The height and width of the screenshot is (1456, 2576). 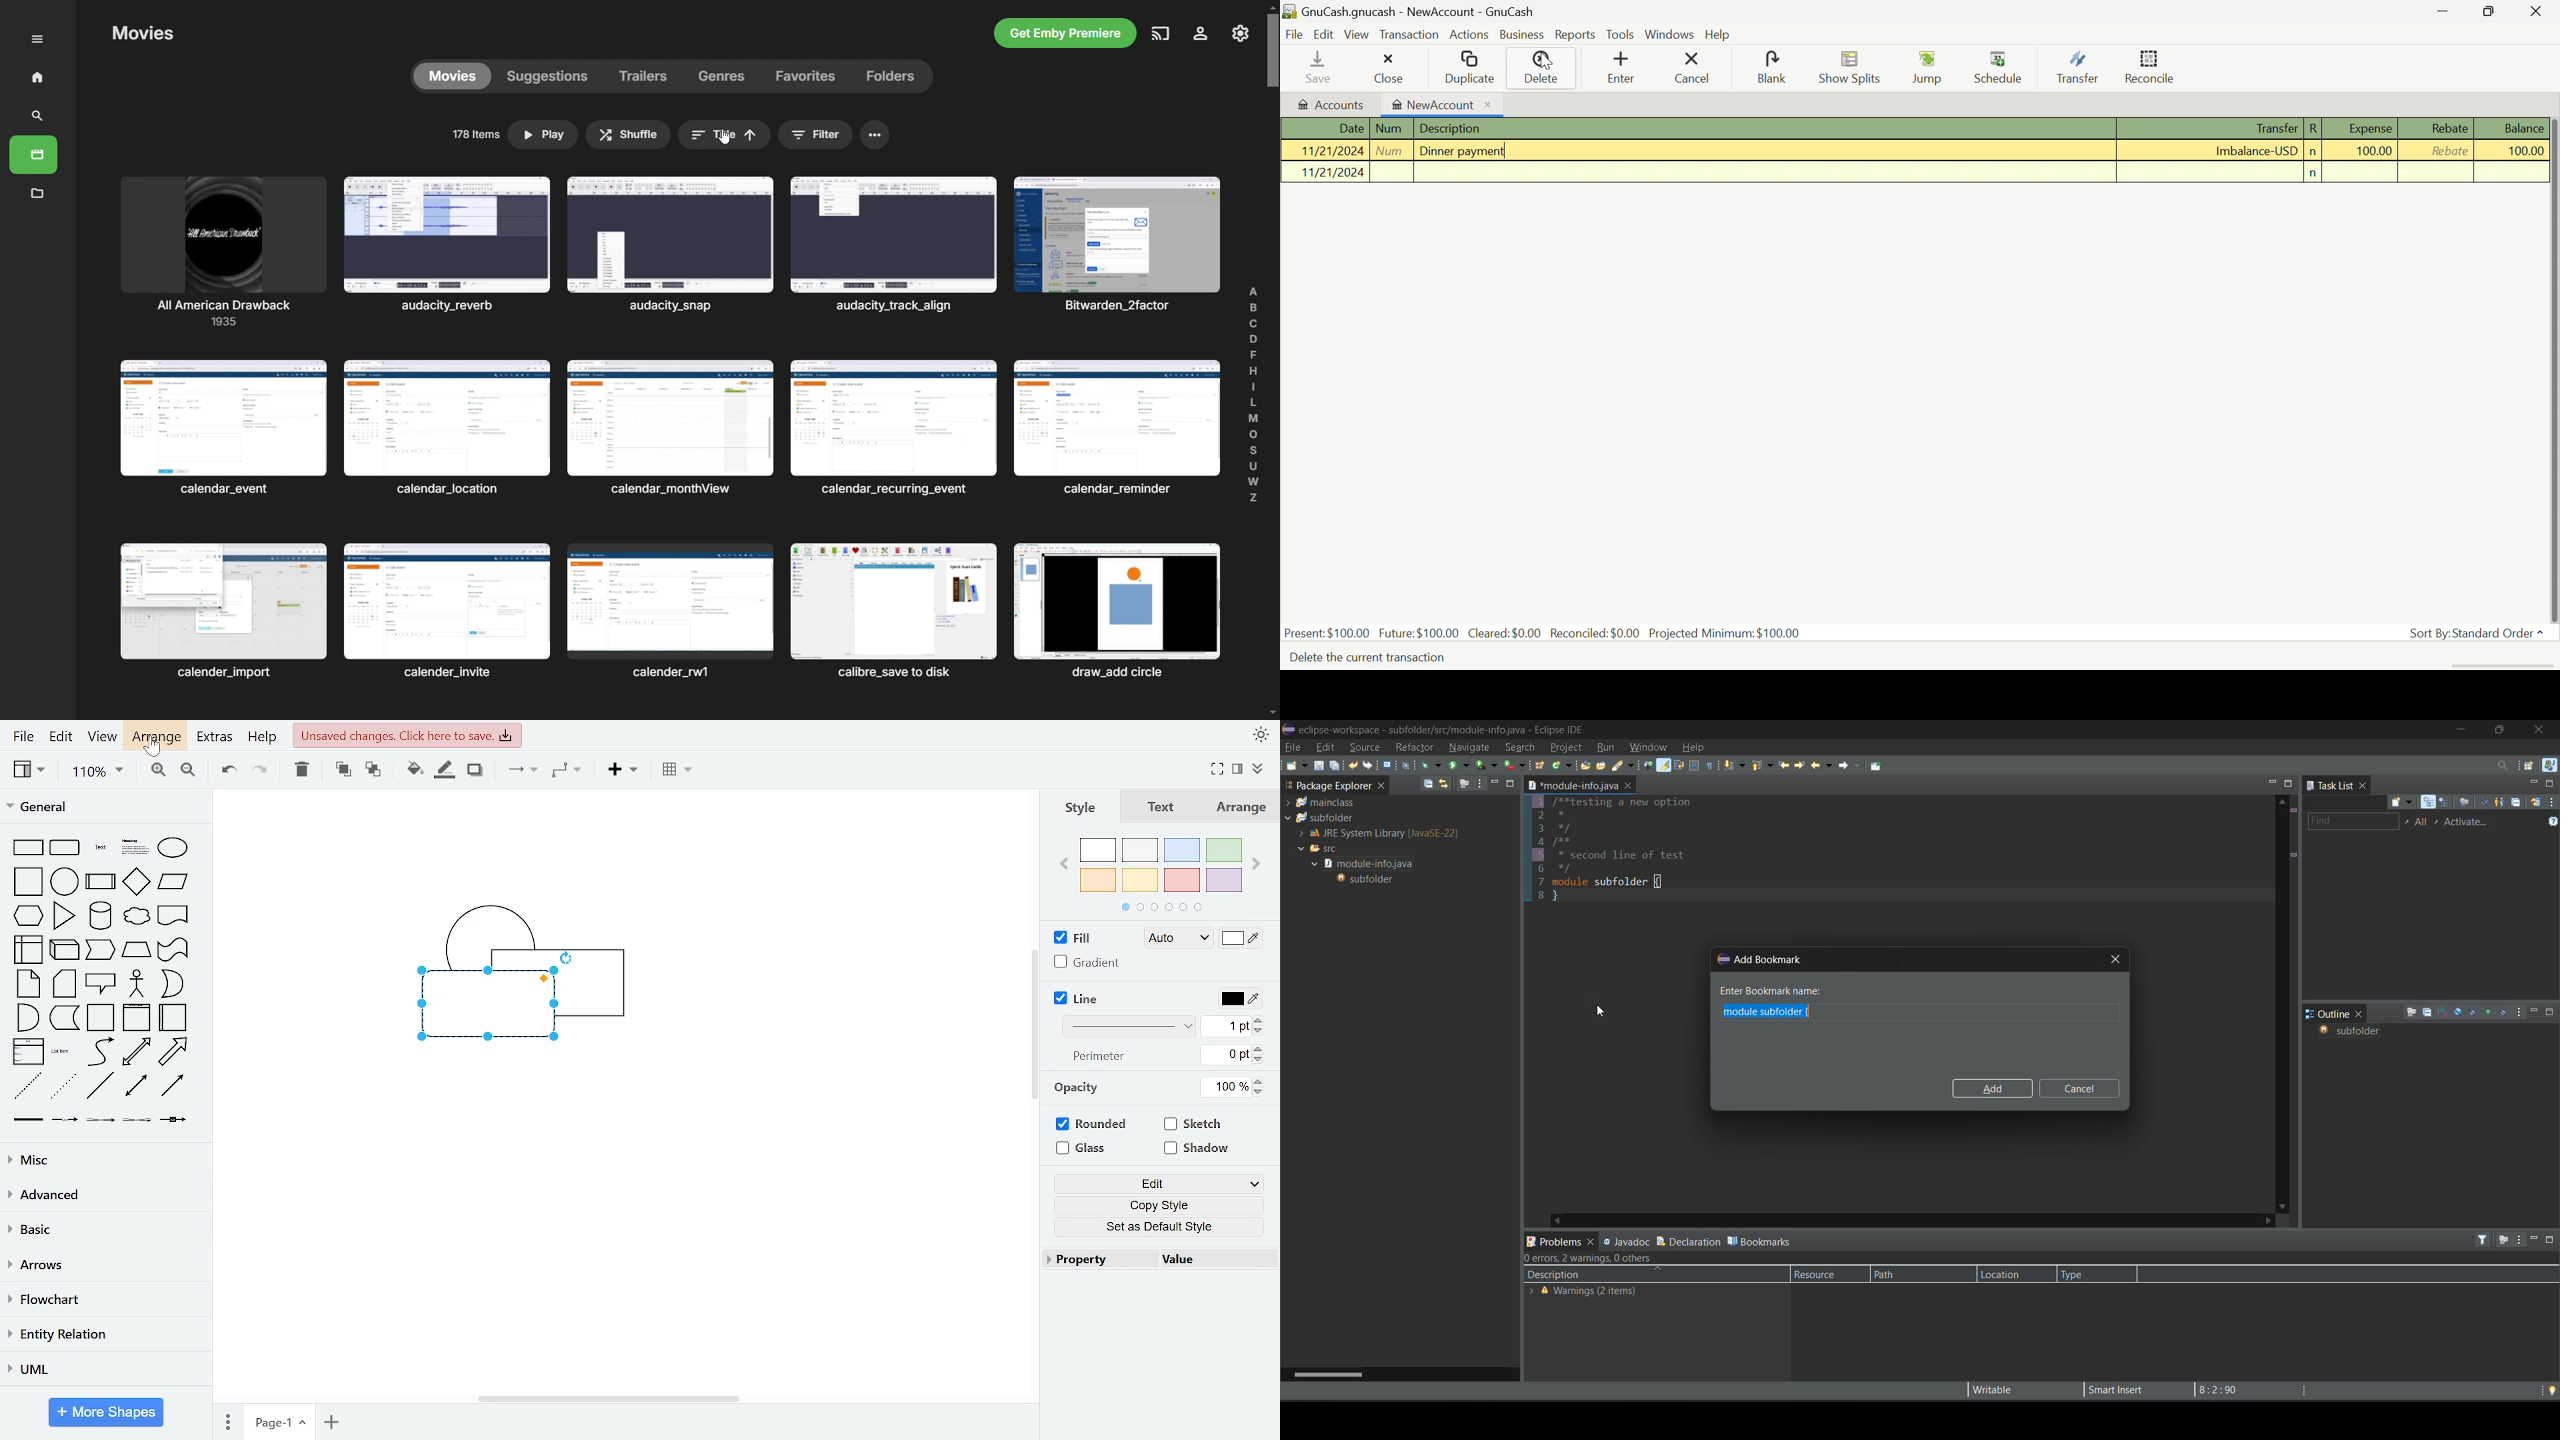 What do you see at coordinates (1523, 35) in the screenshot?
I see `Business` at bounding box center [1523, 35].